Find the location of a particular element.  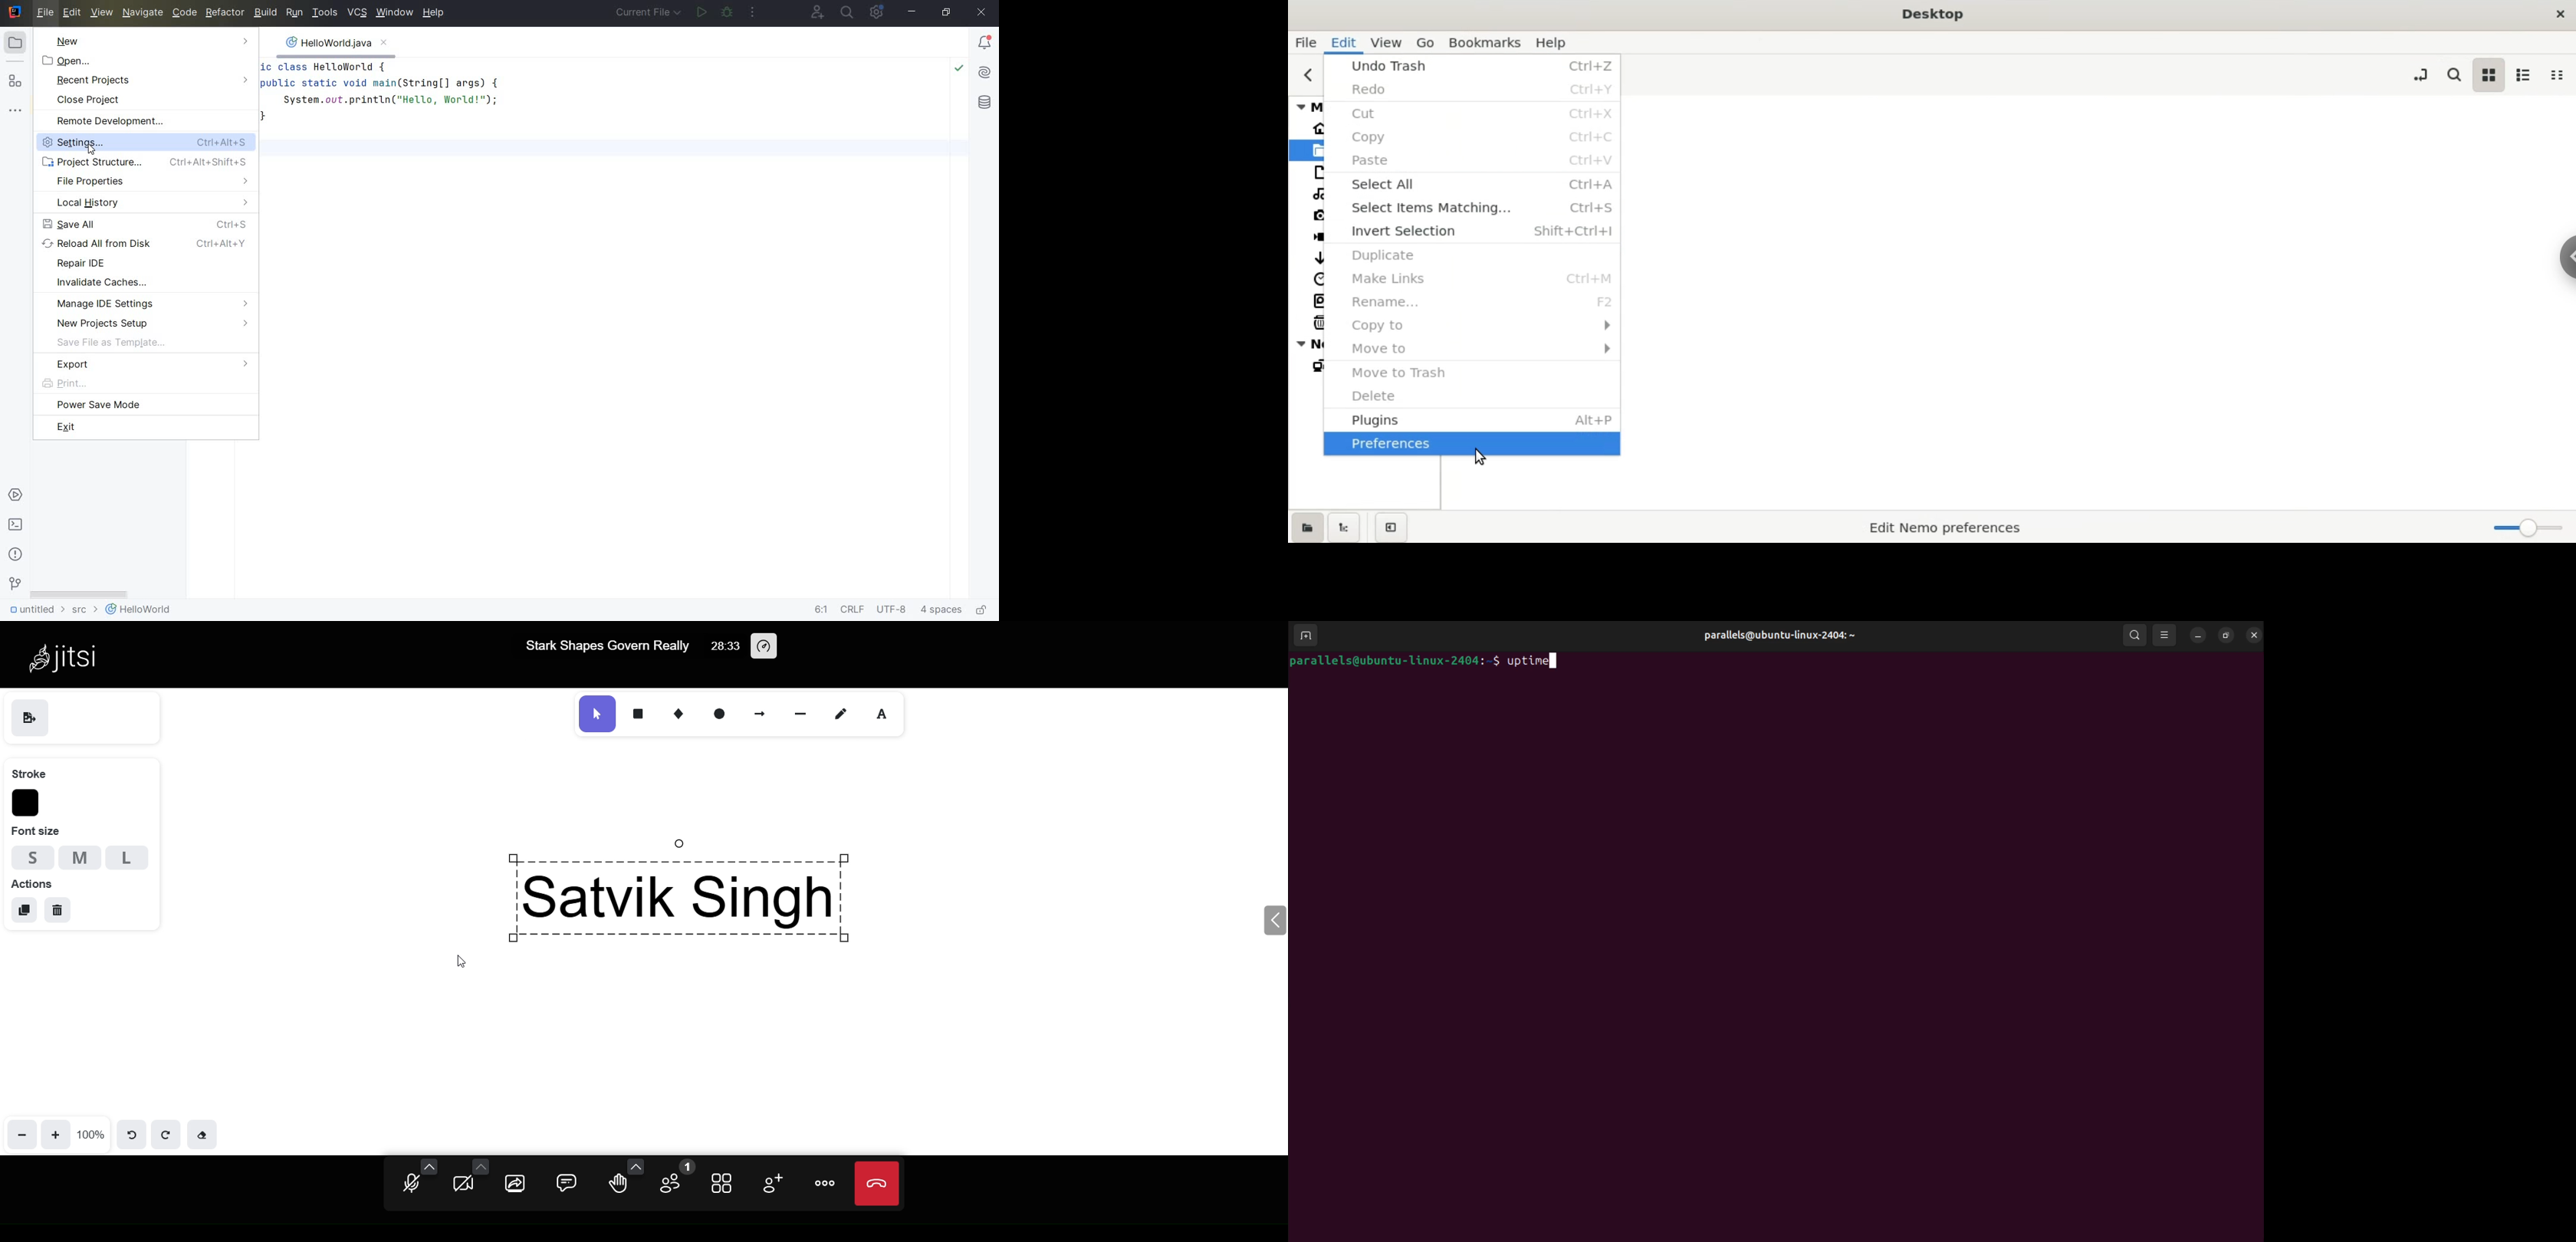

delete is located at coordinates (57, 911).